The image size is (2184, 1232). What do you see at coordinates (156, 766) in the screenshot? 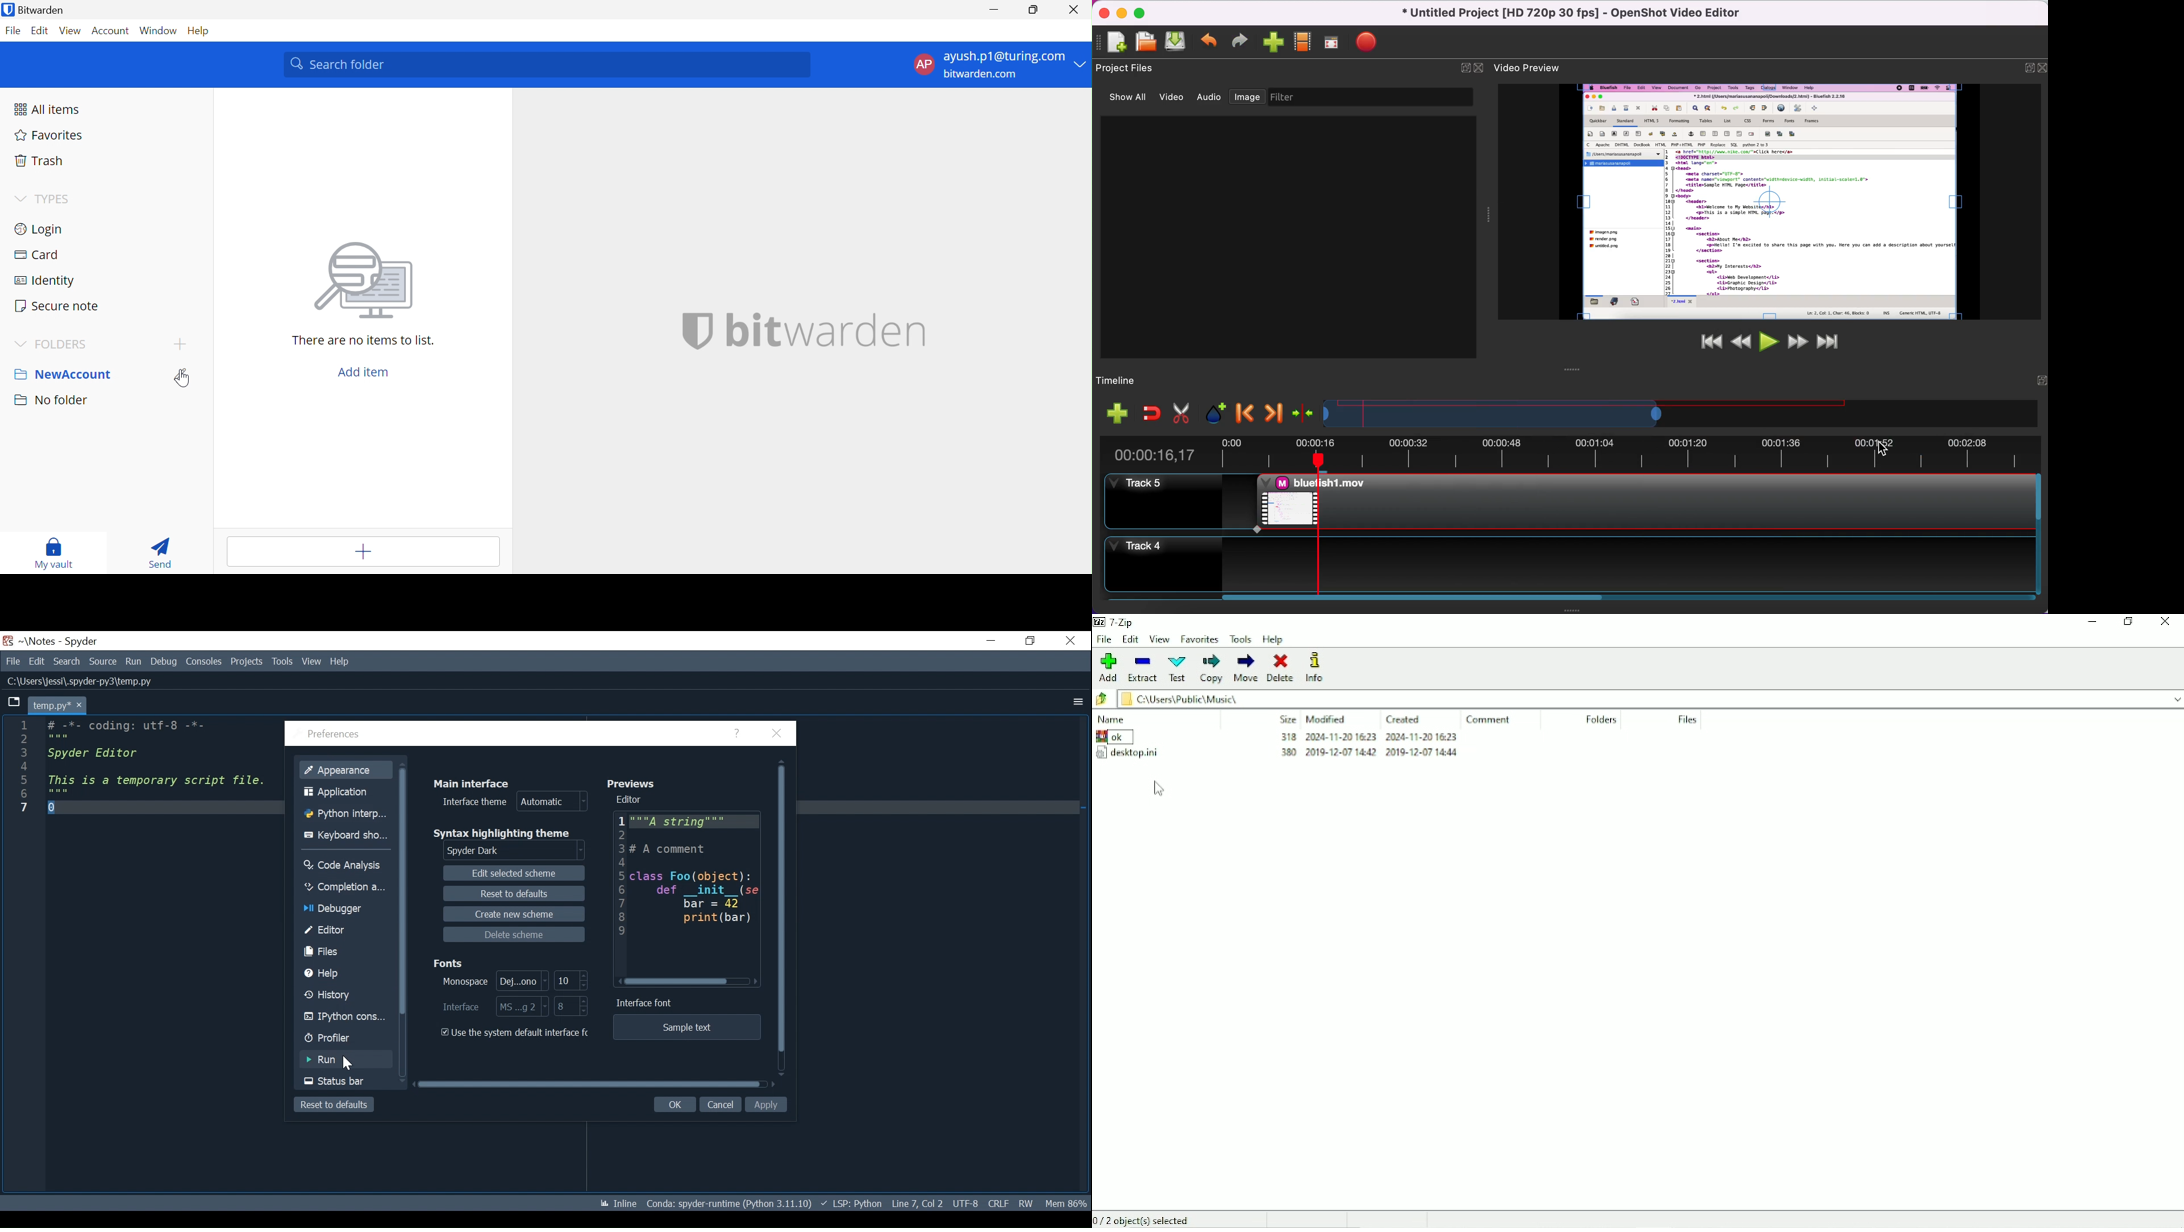
I see `# -*- coding: utf-8 -*- """ Spyder Editor  This is a temporary script file. """` at bounding box center [156, 766].